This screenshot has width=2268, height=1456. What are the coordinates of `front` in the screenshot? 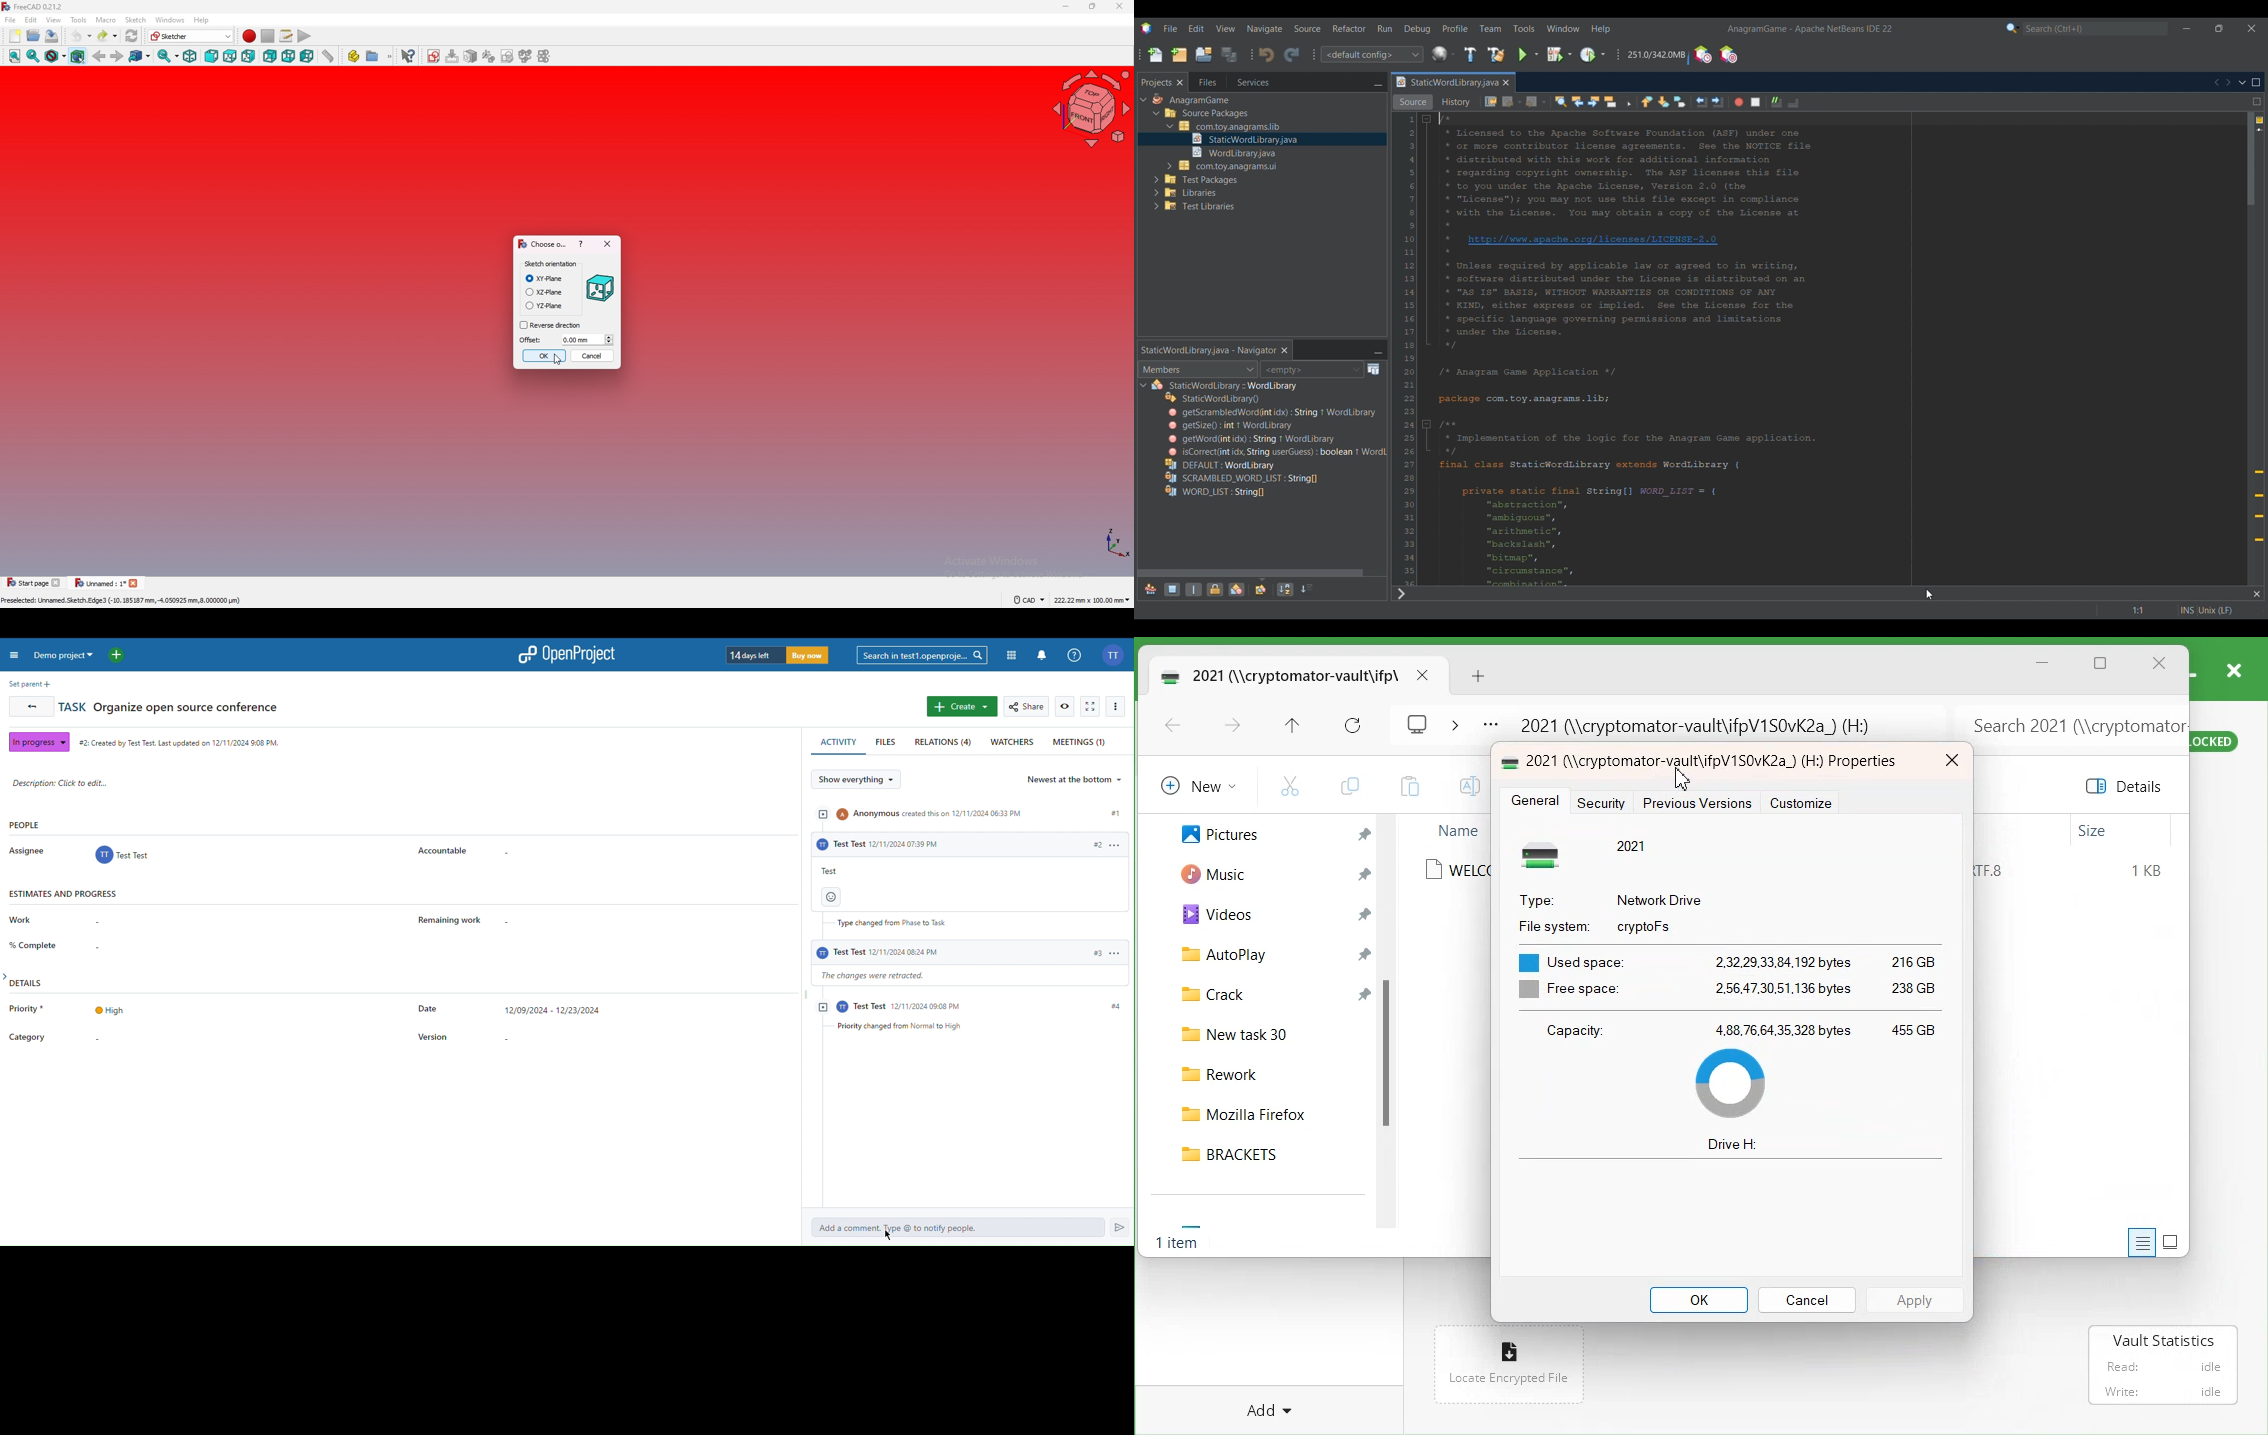 It's located at (211, 56).